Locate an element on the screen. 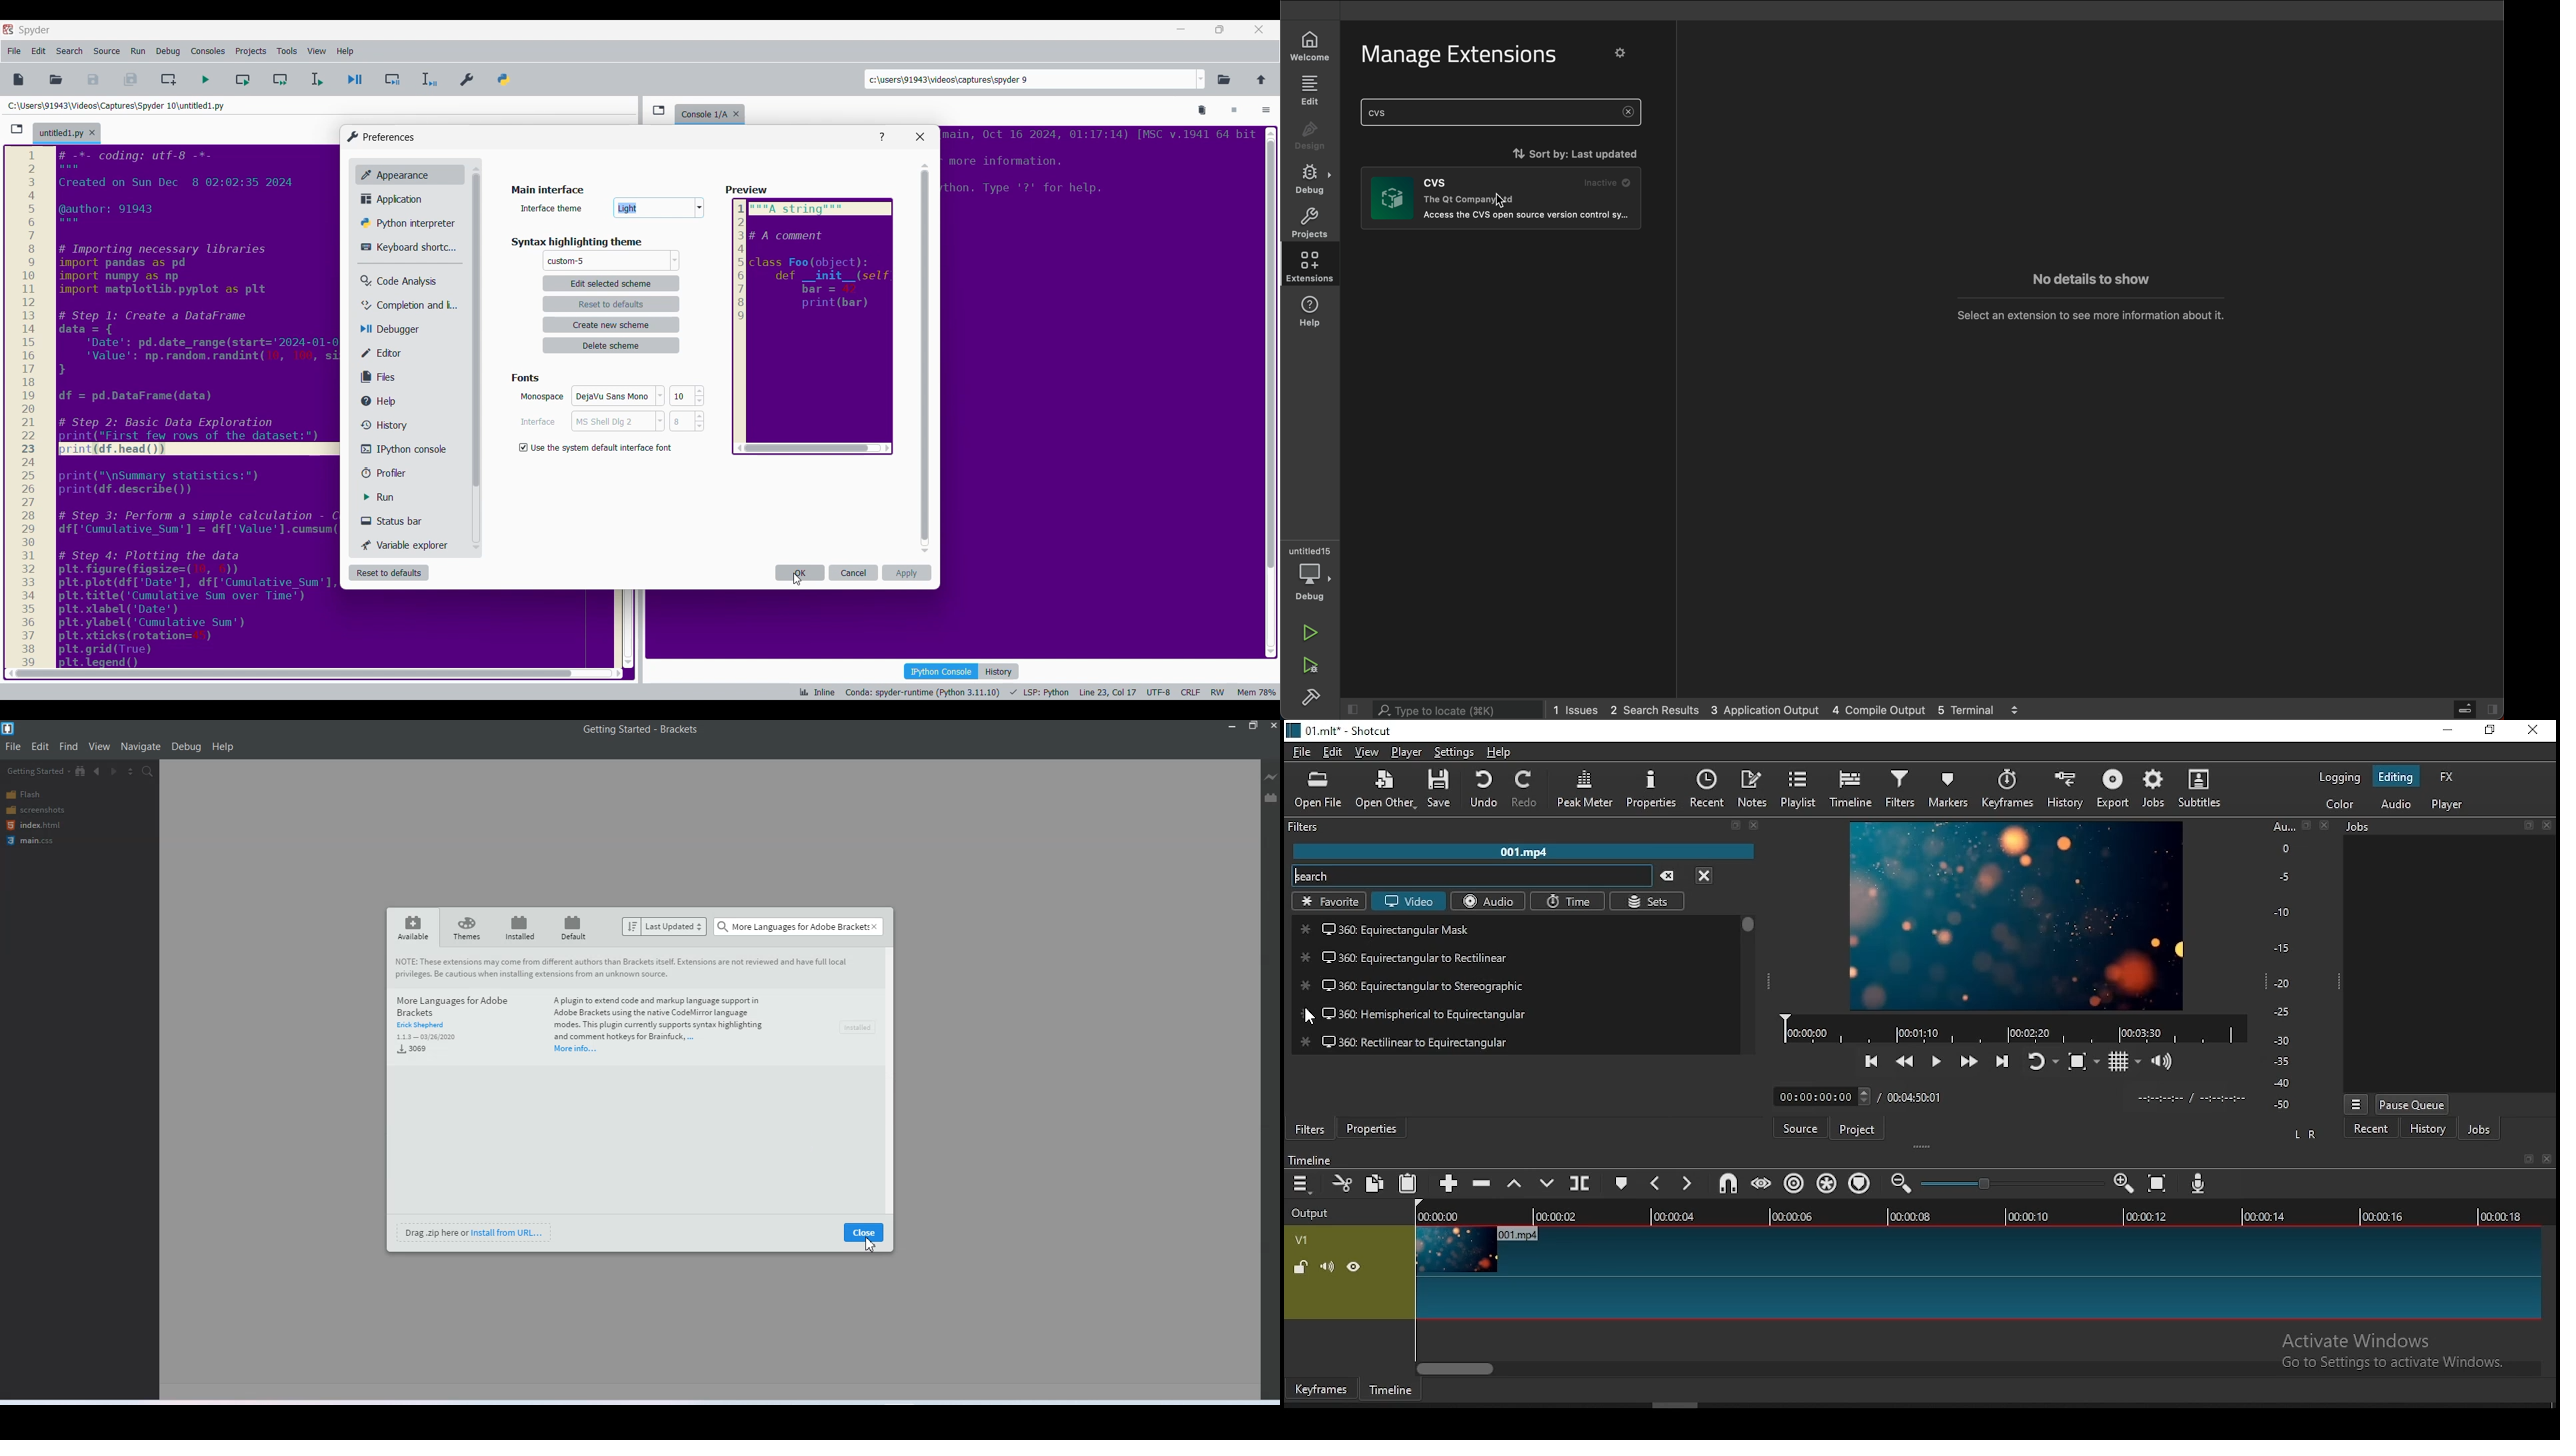 The image size is (2576, 1456). edit selected scheme is located at coordinates (611, 283).